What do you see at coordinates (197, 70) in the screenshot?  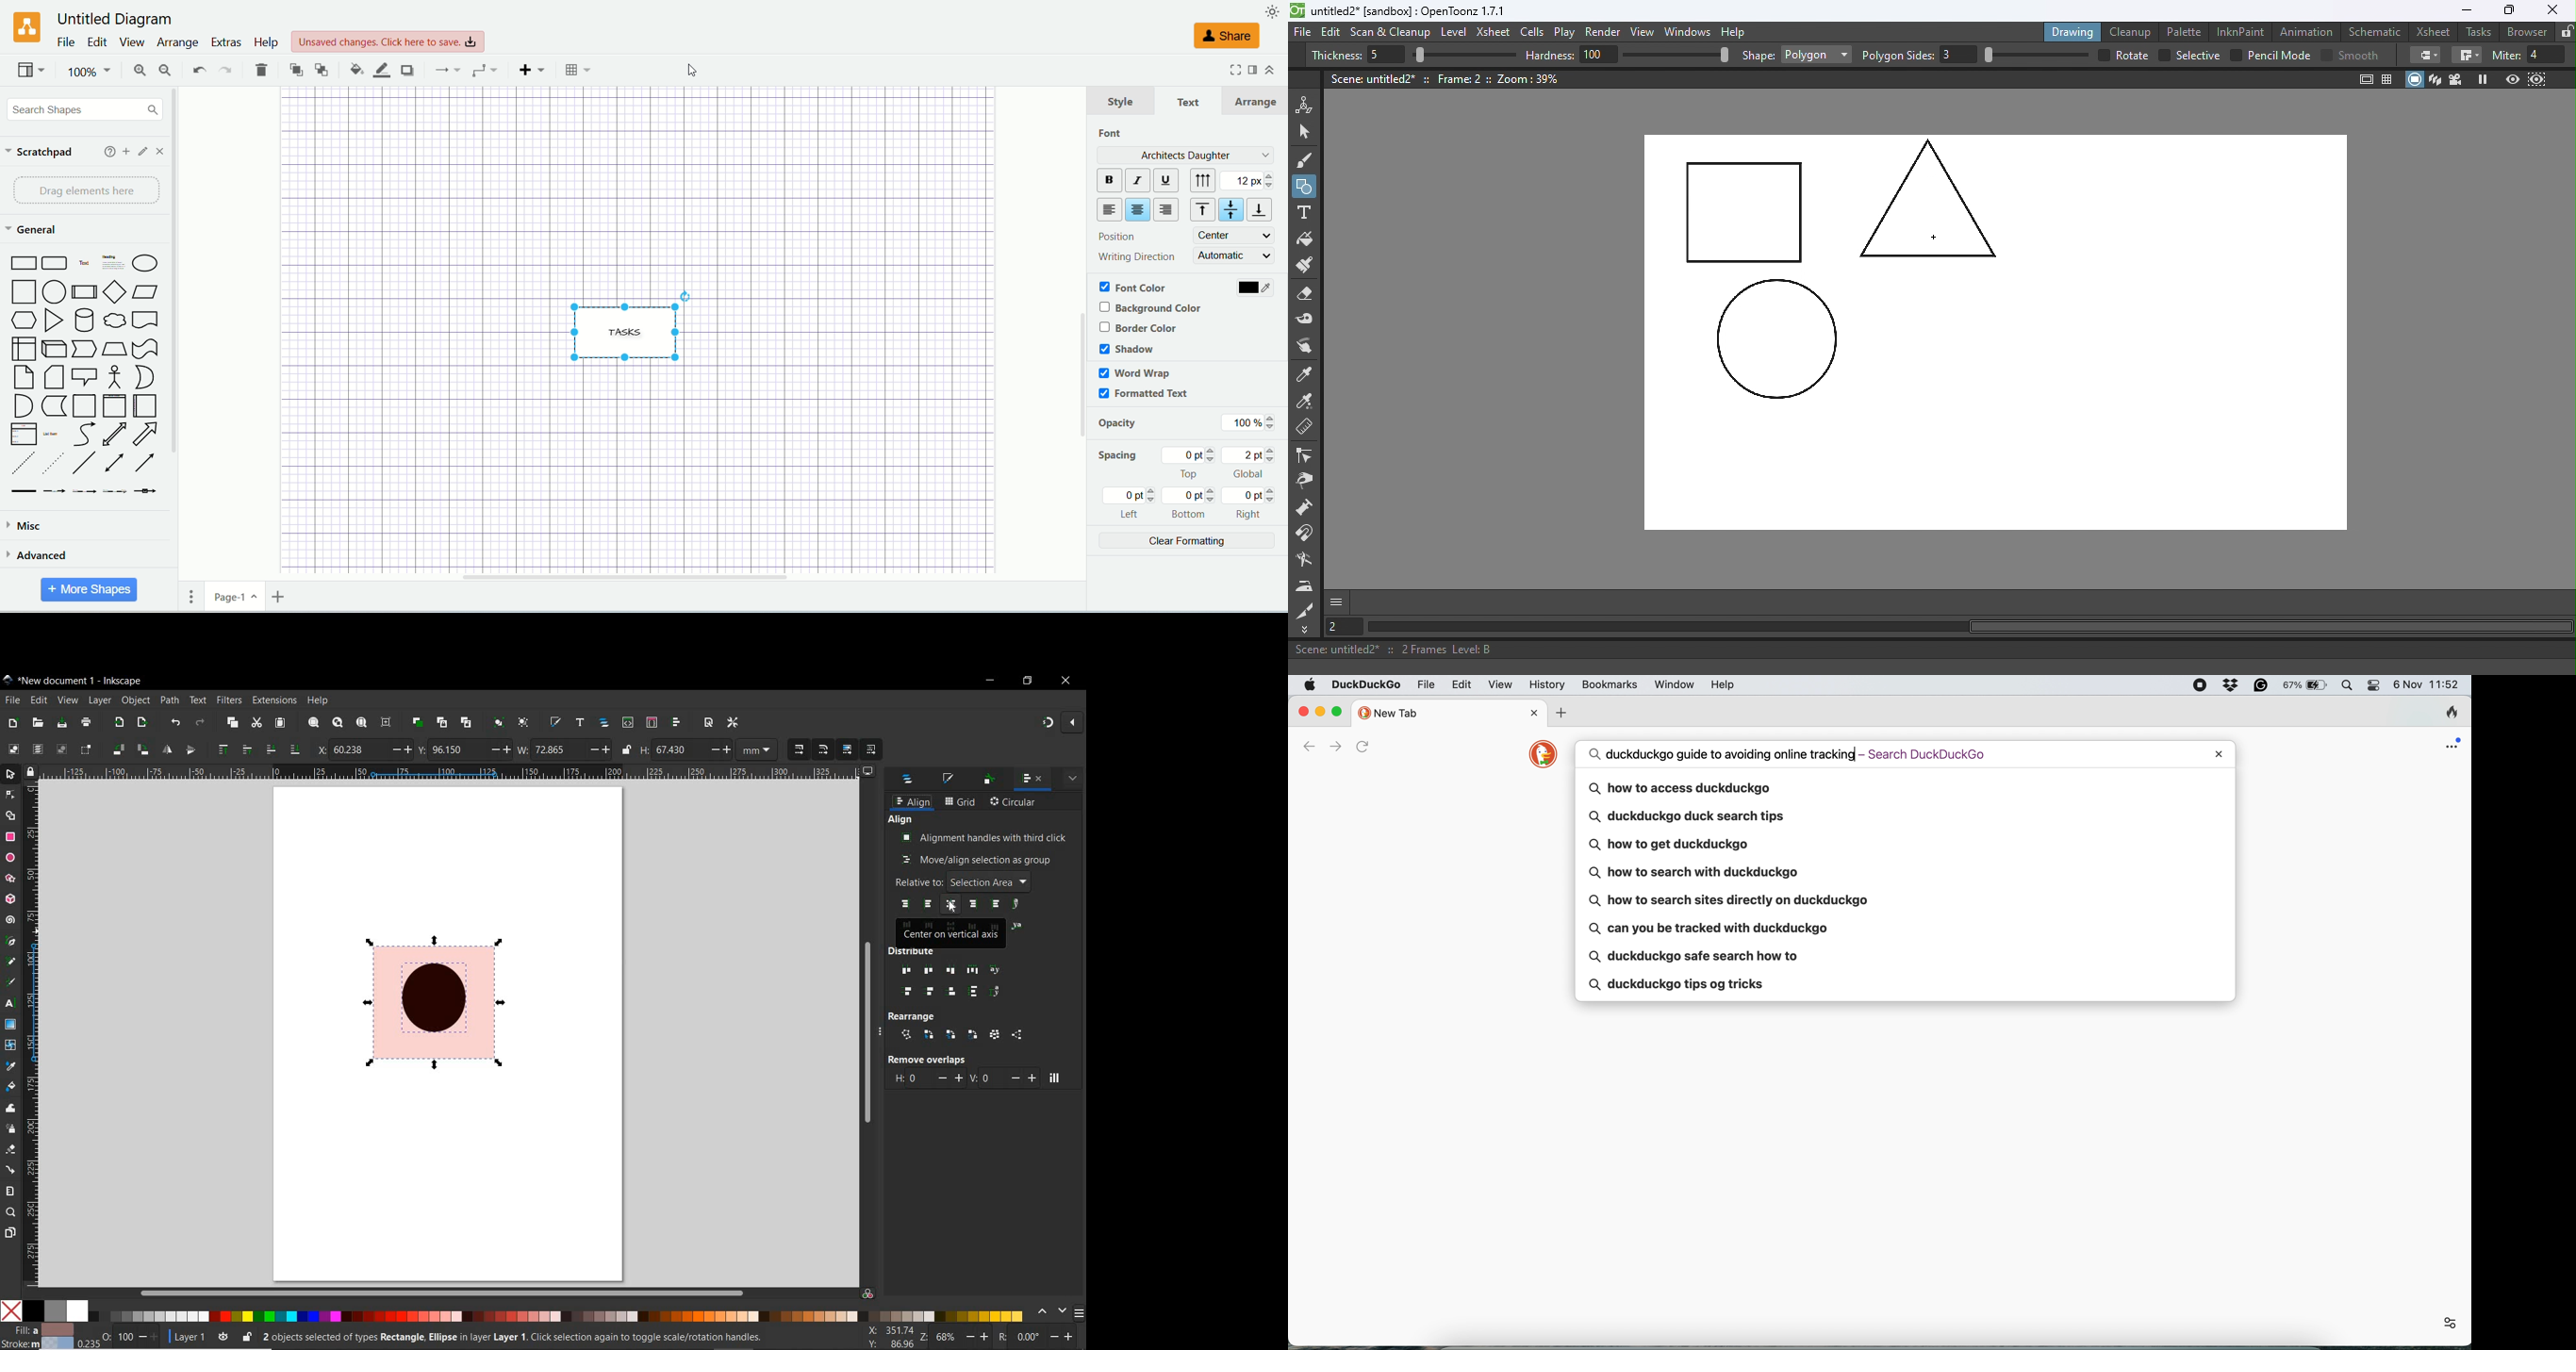 I see `undo` at bounding box center [197, 70].